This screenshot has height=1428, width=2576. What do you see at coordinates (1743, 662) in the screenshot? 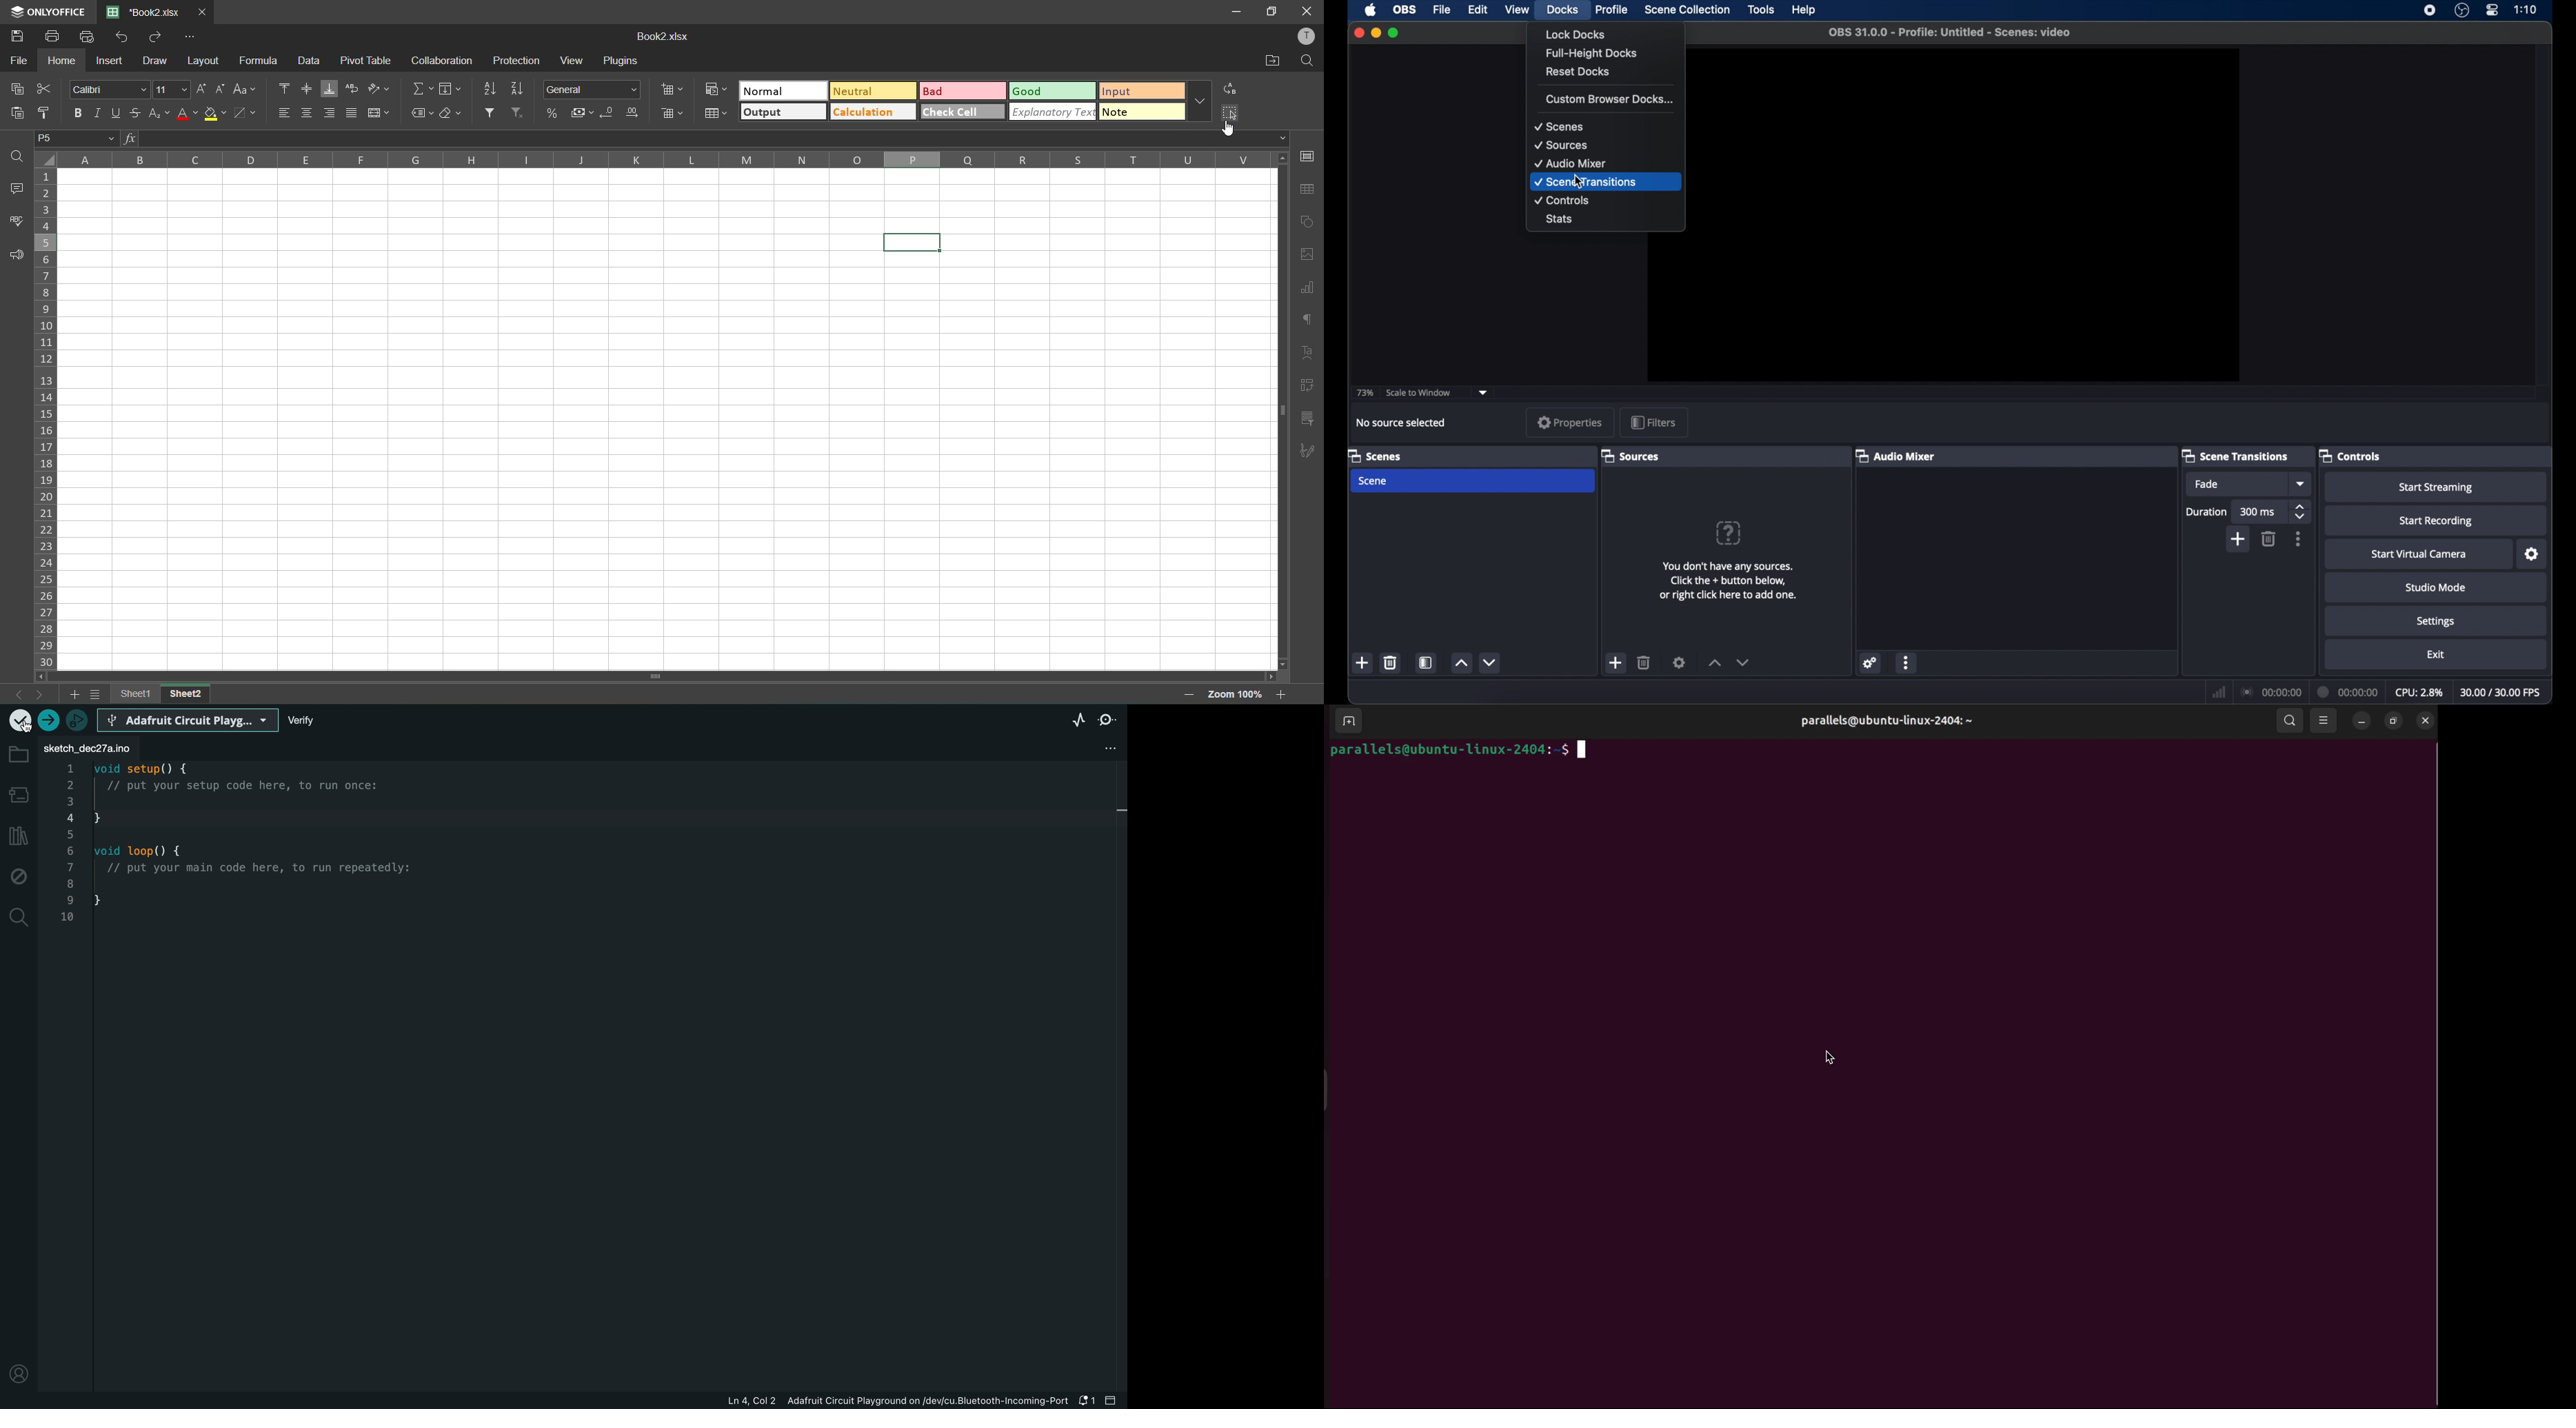
I see `decrement` at bounding box center [1743, 662].